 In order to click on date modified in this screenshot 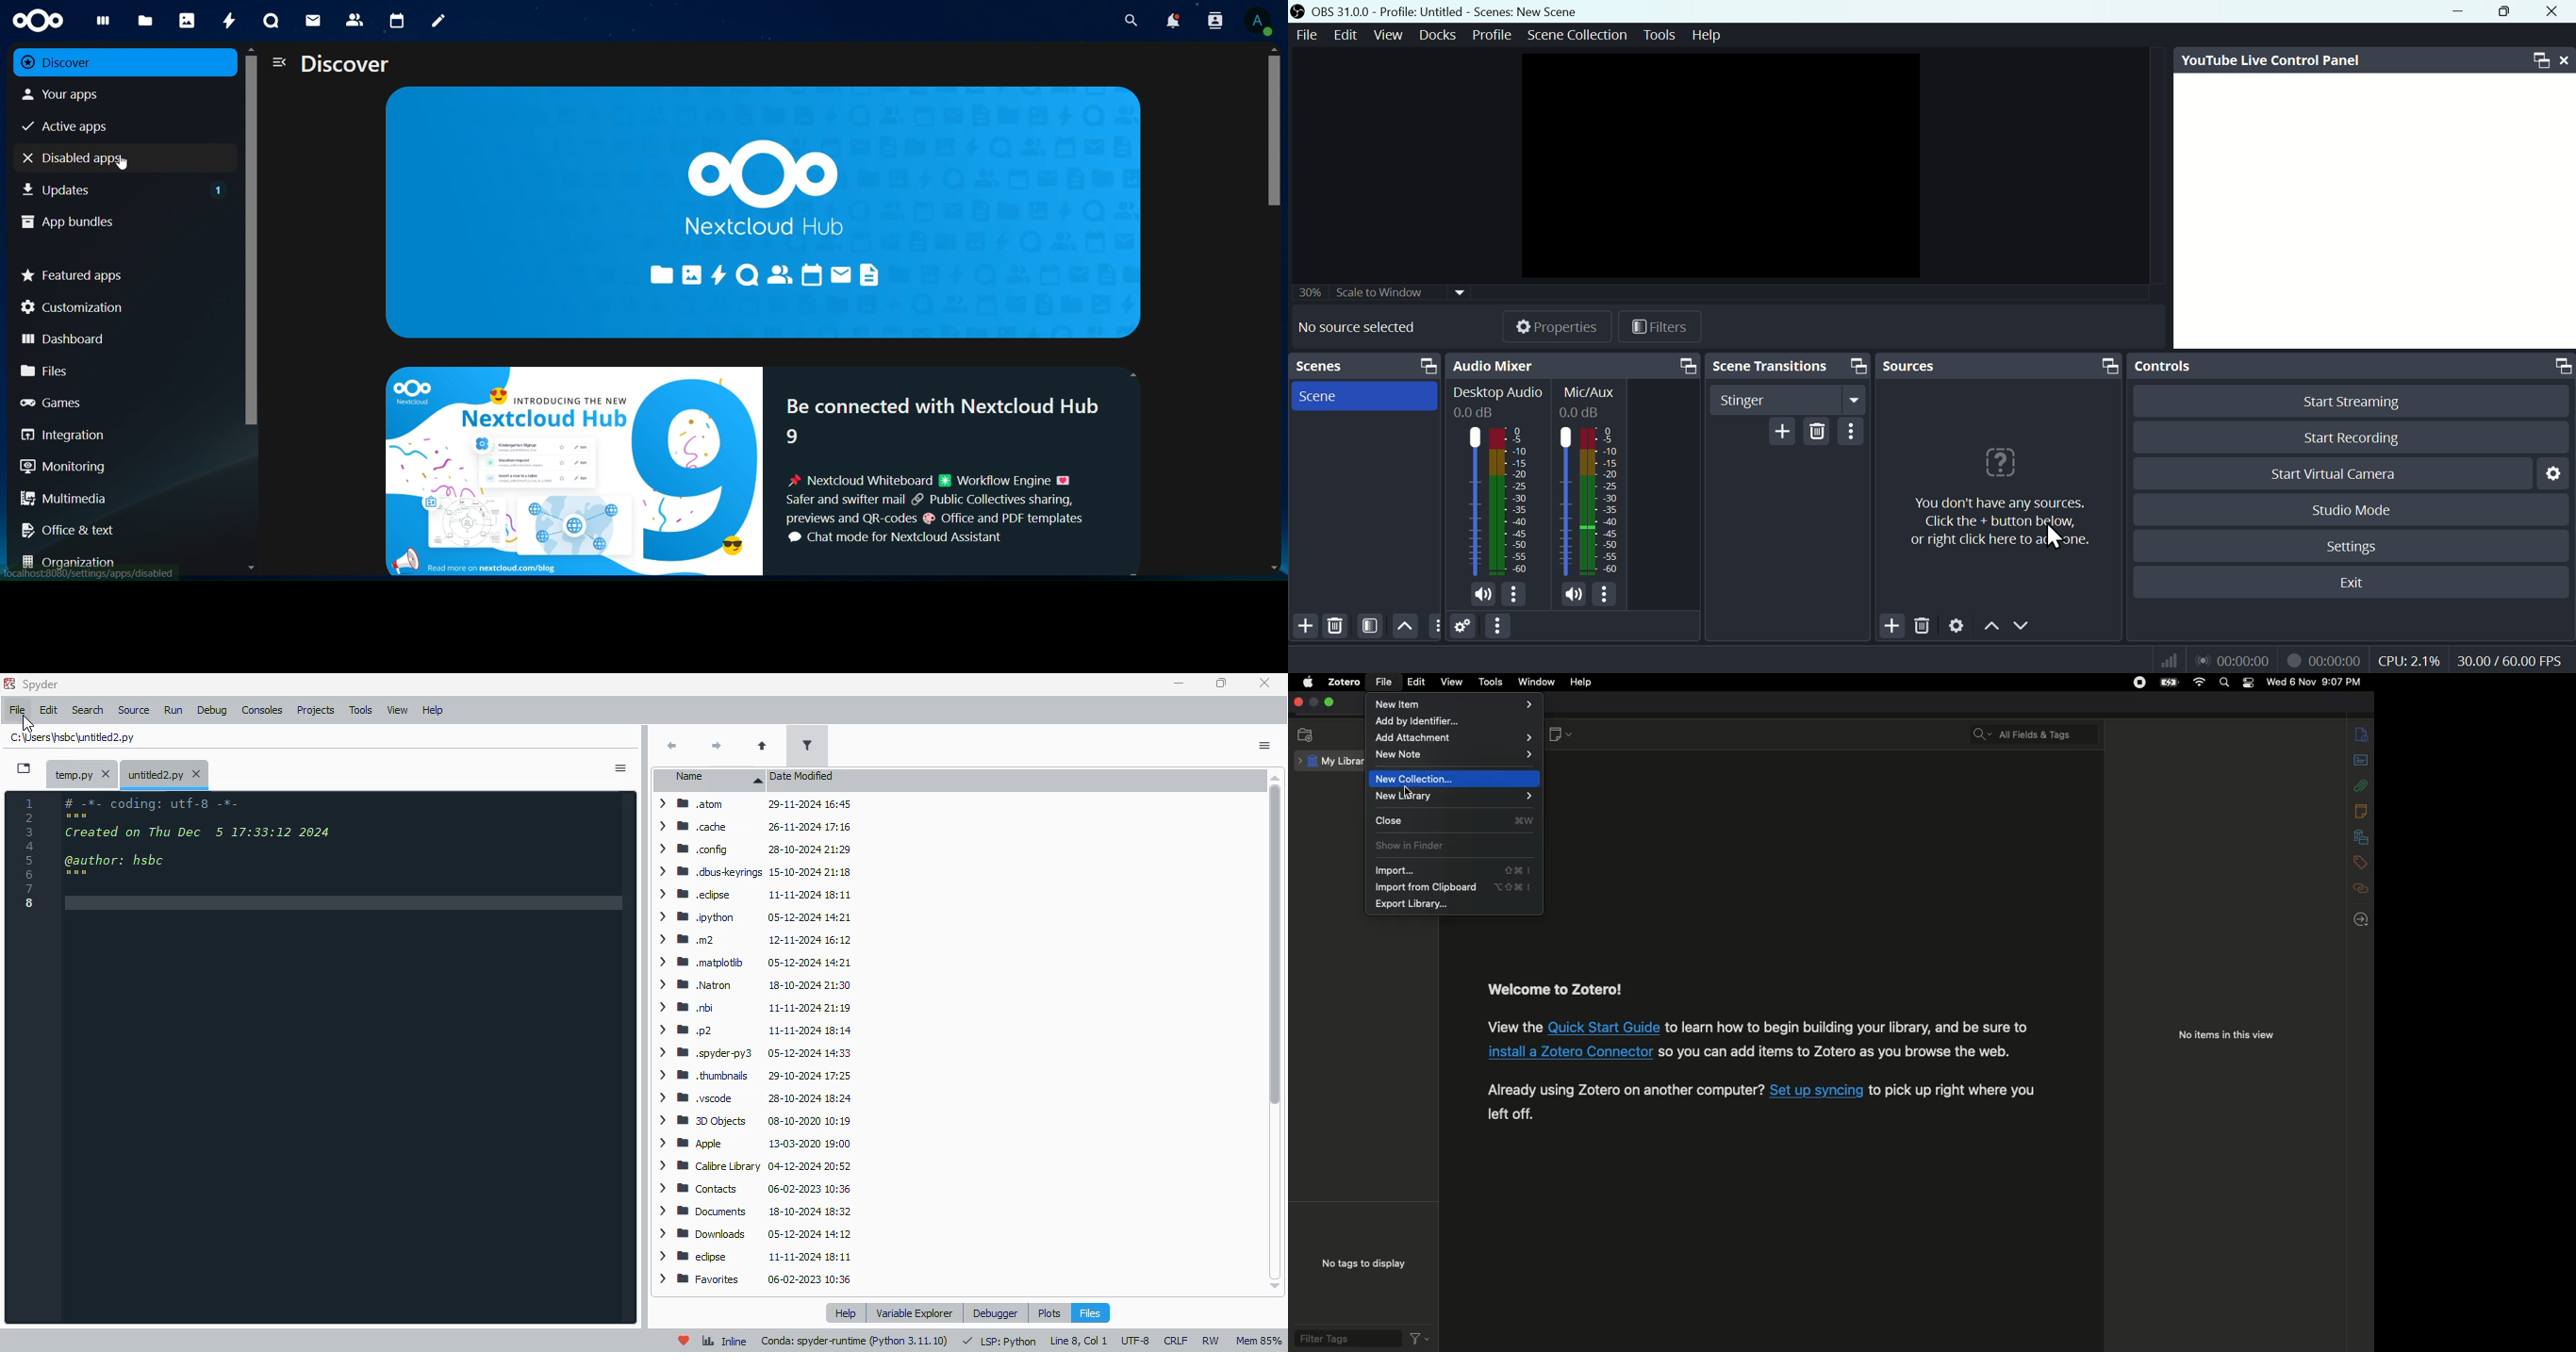, I will do `click(801, 776)`.